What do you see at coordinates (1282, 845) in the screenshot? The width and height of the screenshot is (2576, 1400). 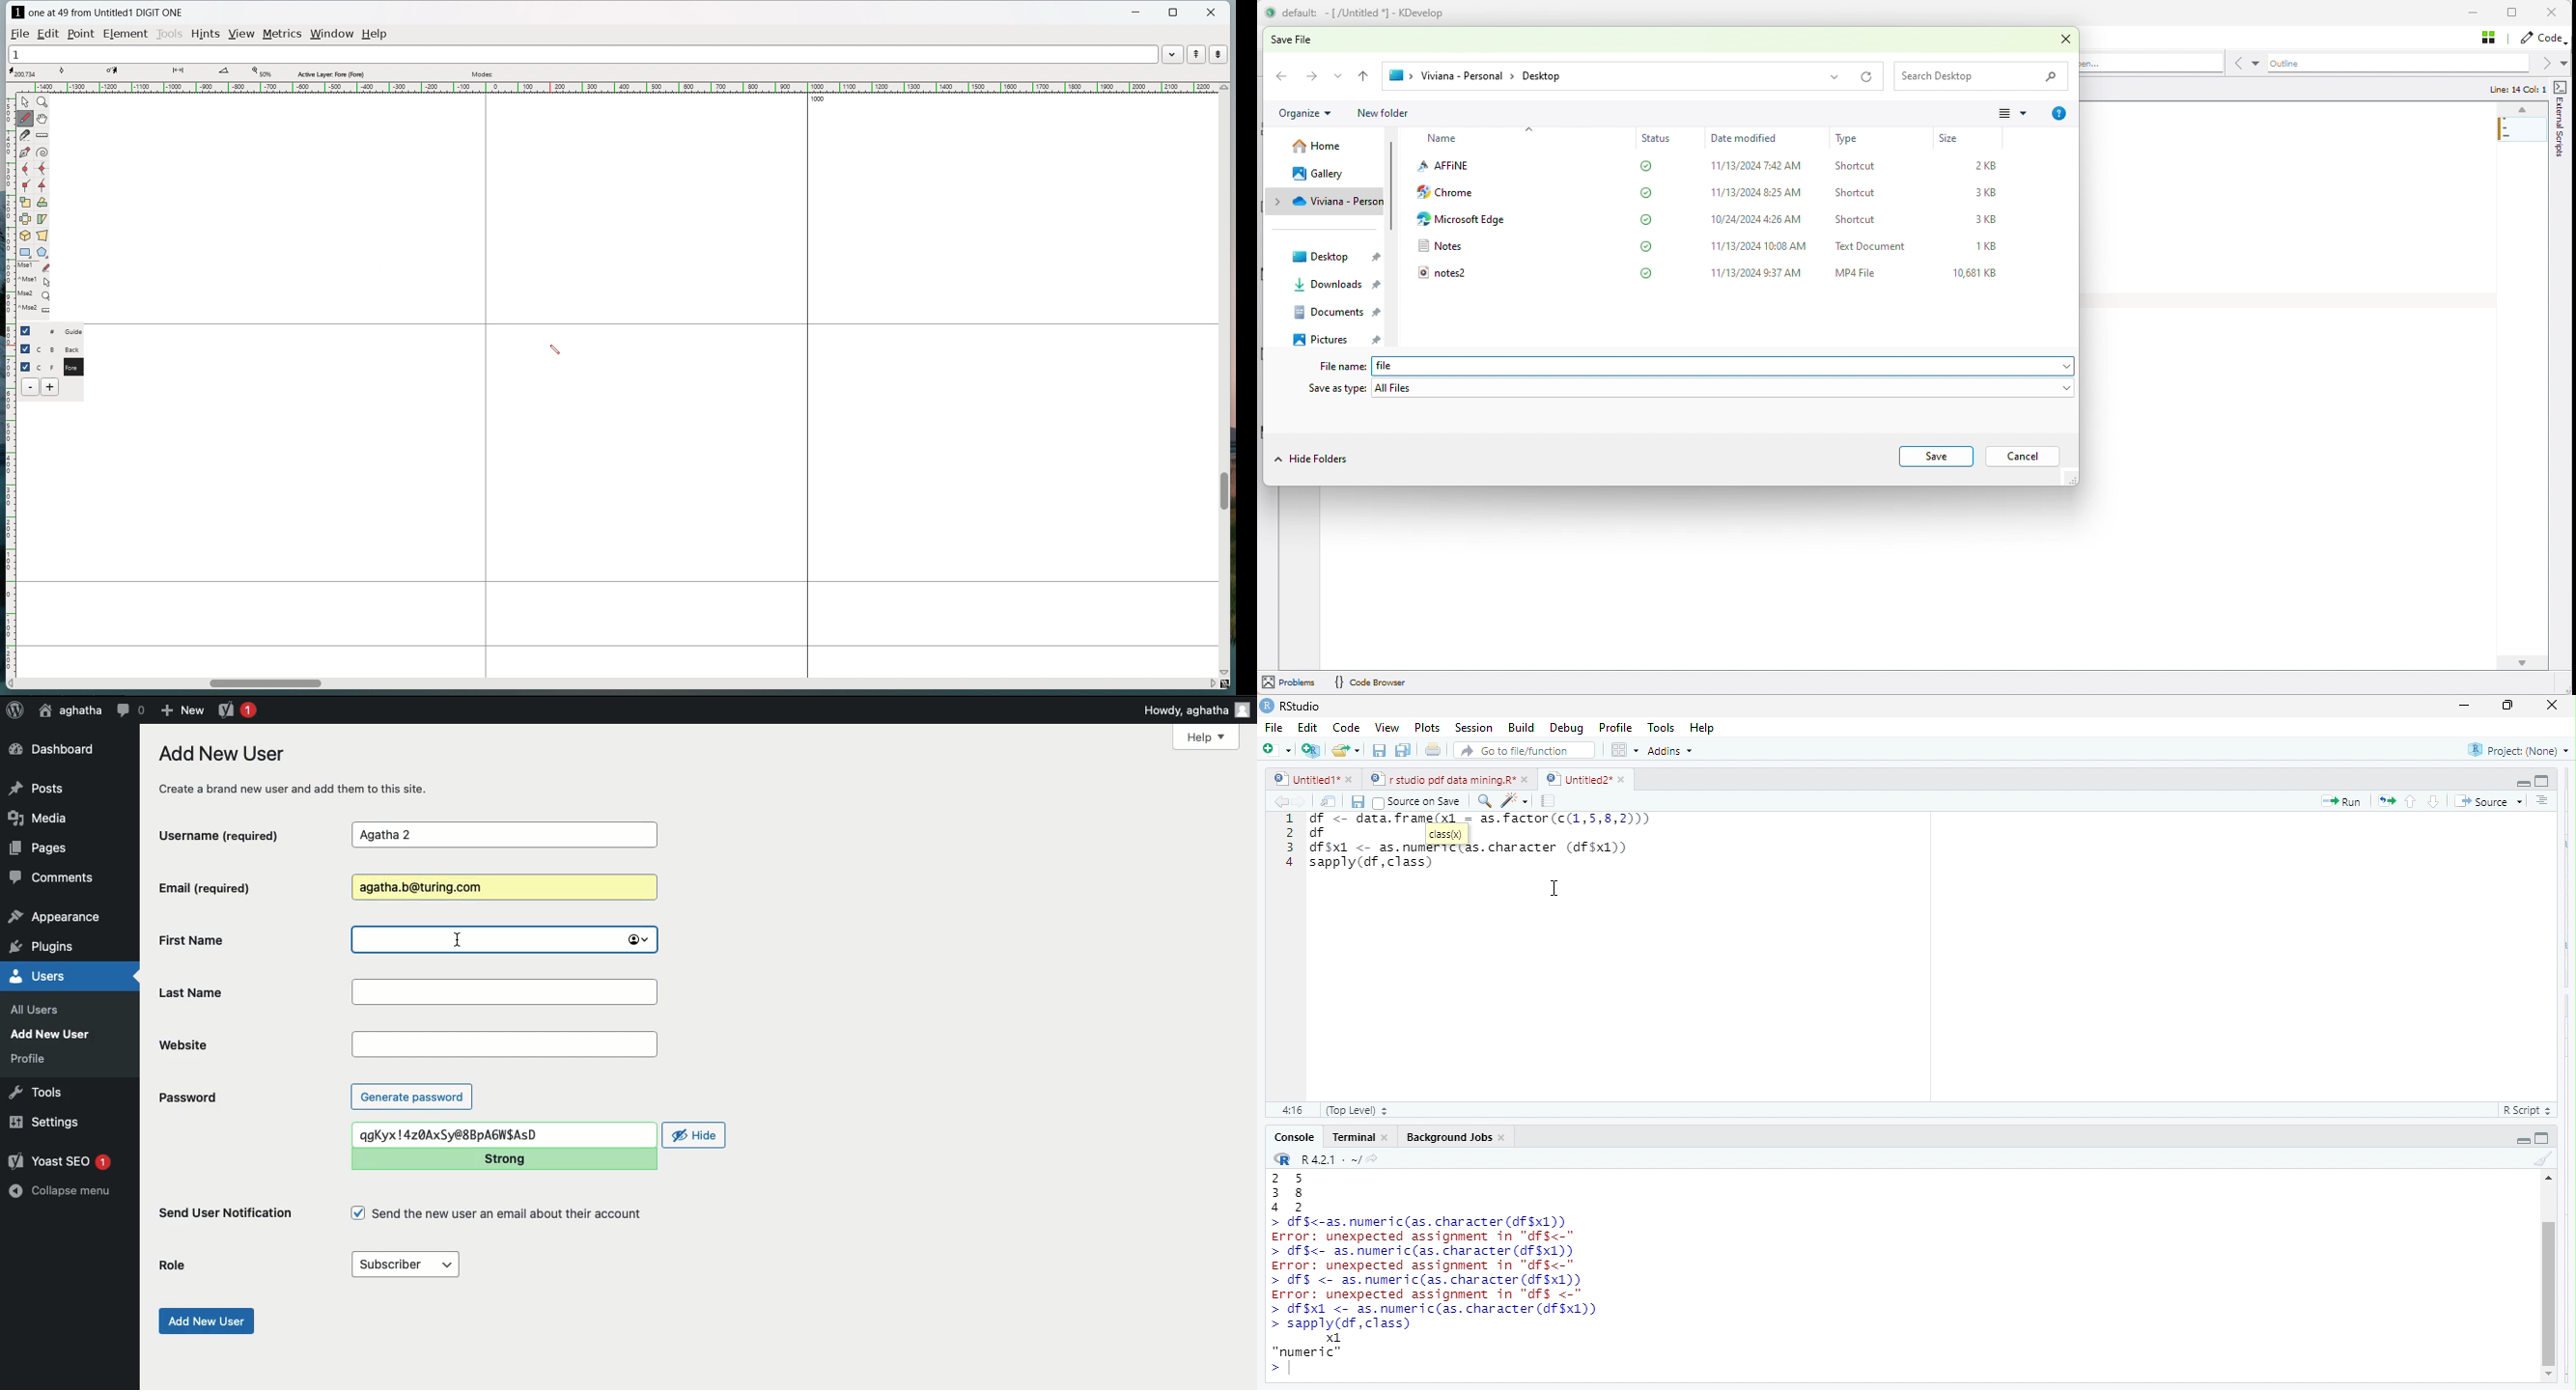 I see `1234` at bounding box center [1282, 845].